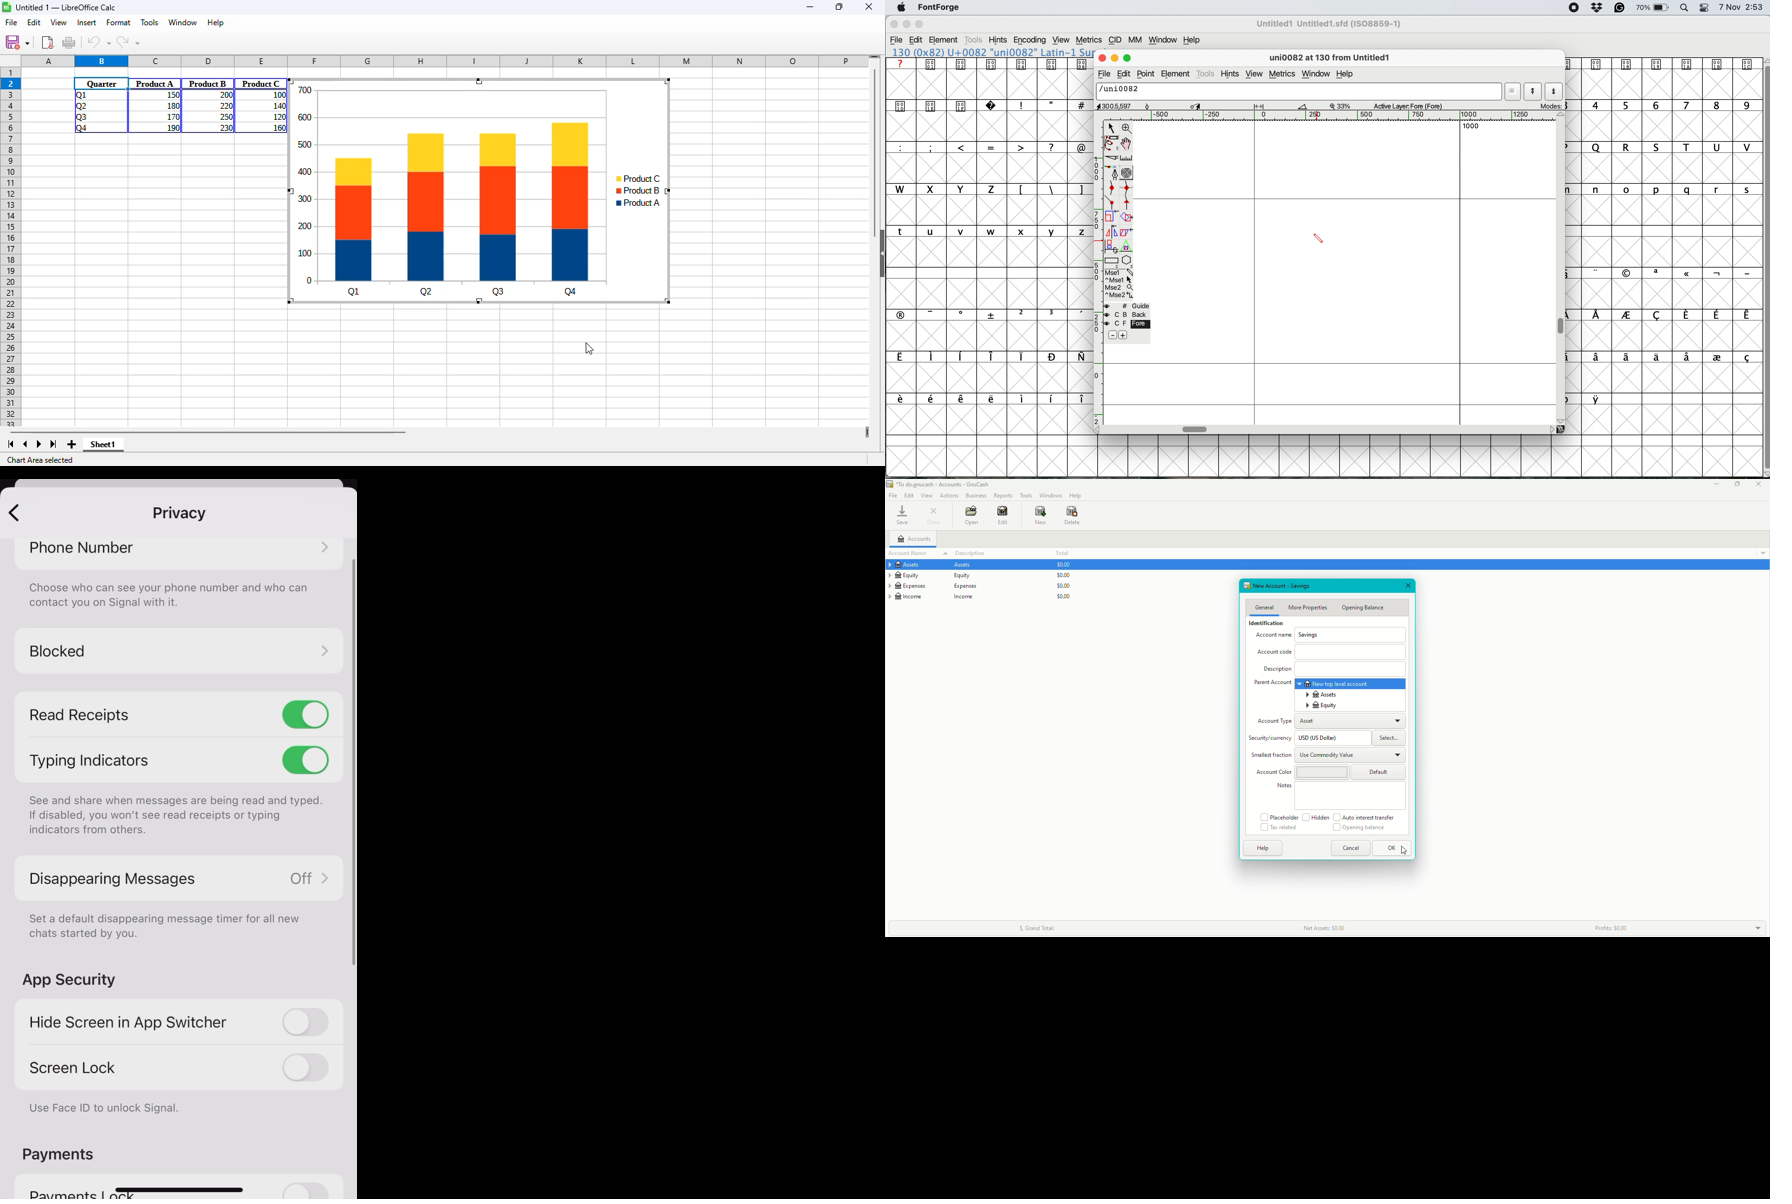  Describe the element at coordinates (934, 566) in the screenshot. I see `Assets` at that location.